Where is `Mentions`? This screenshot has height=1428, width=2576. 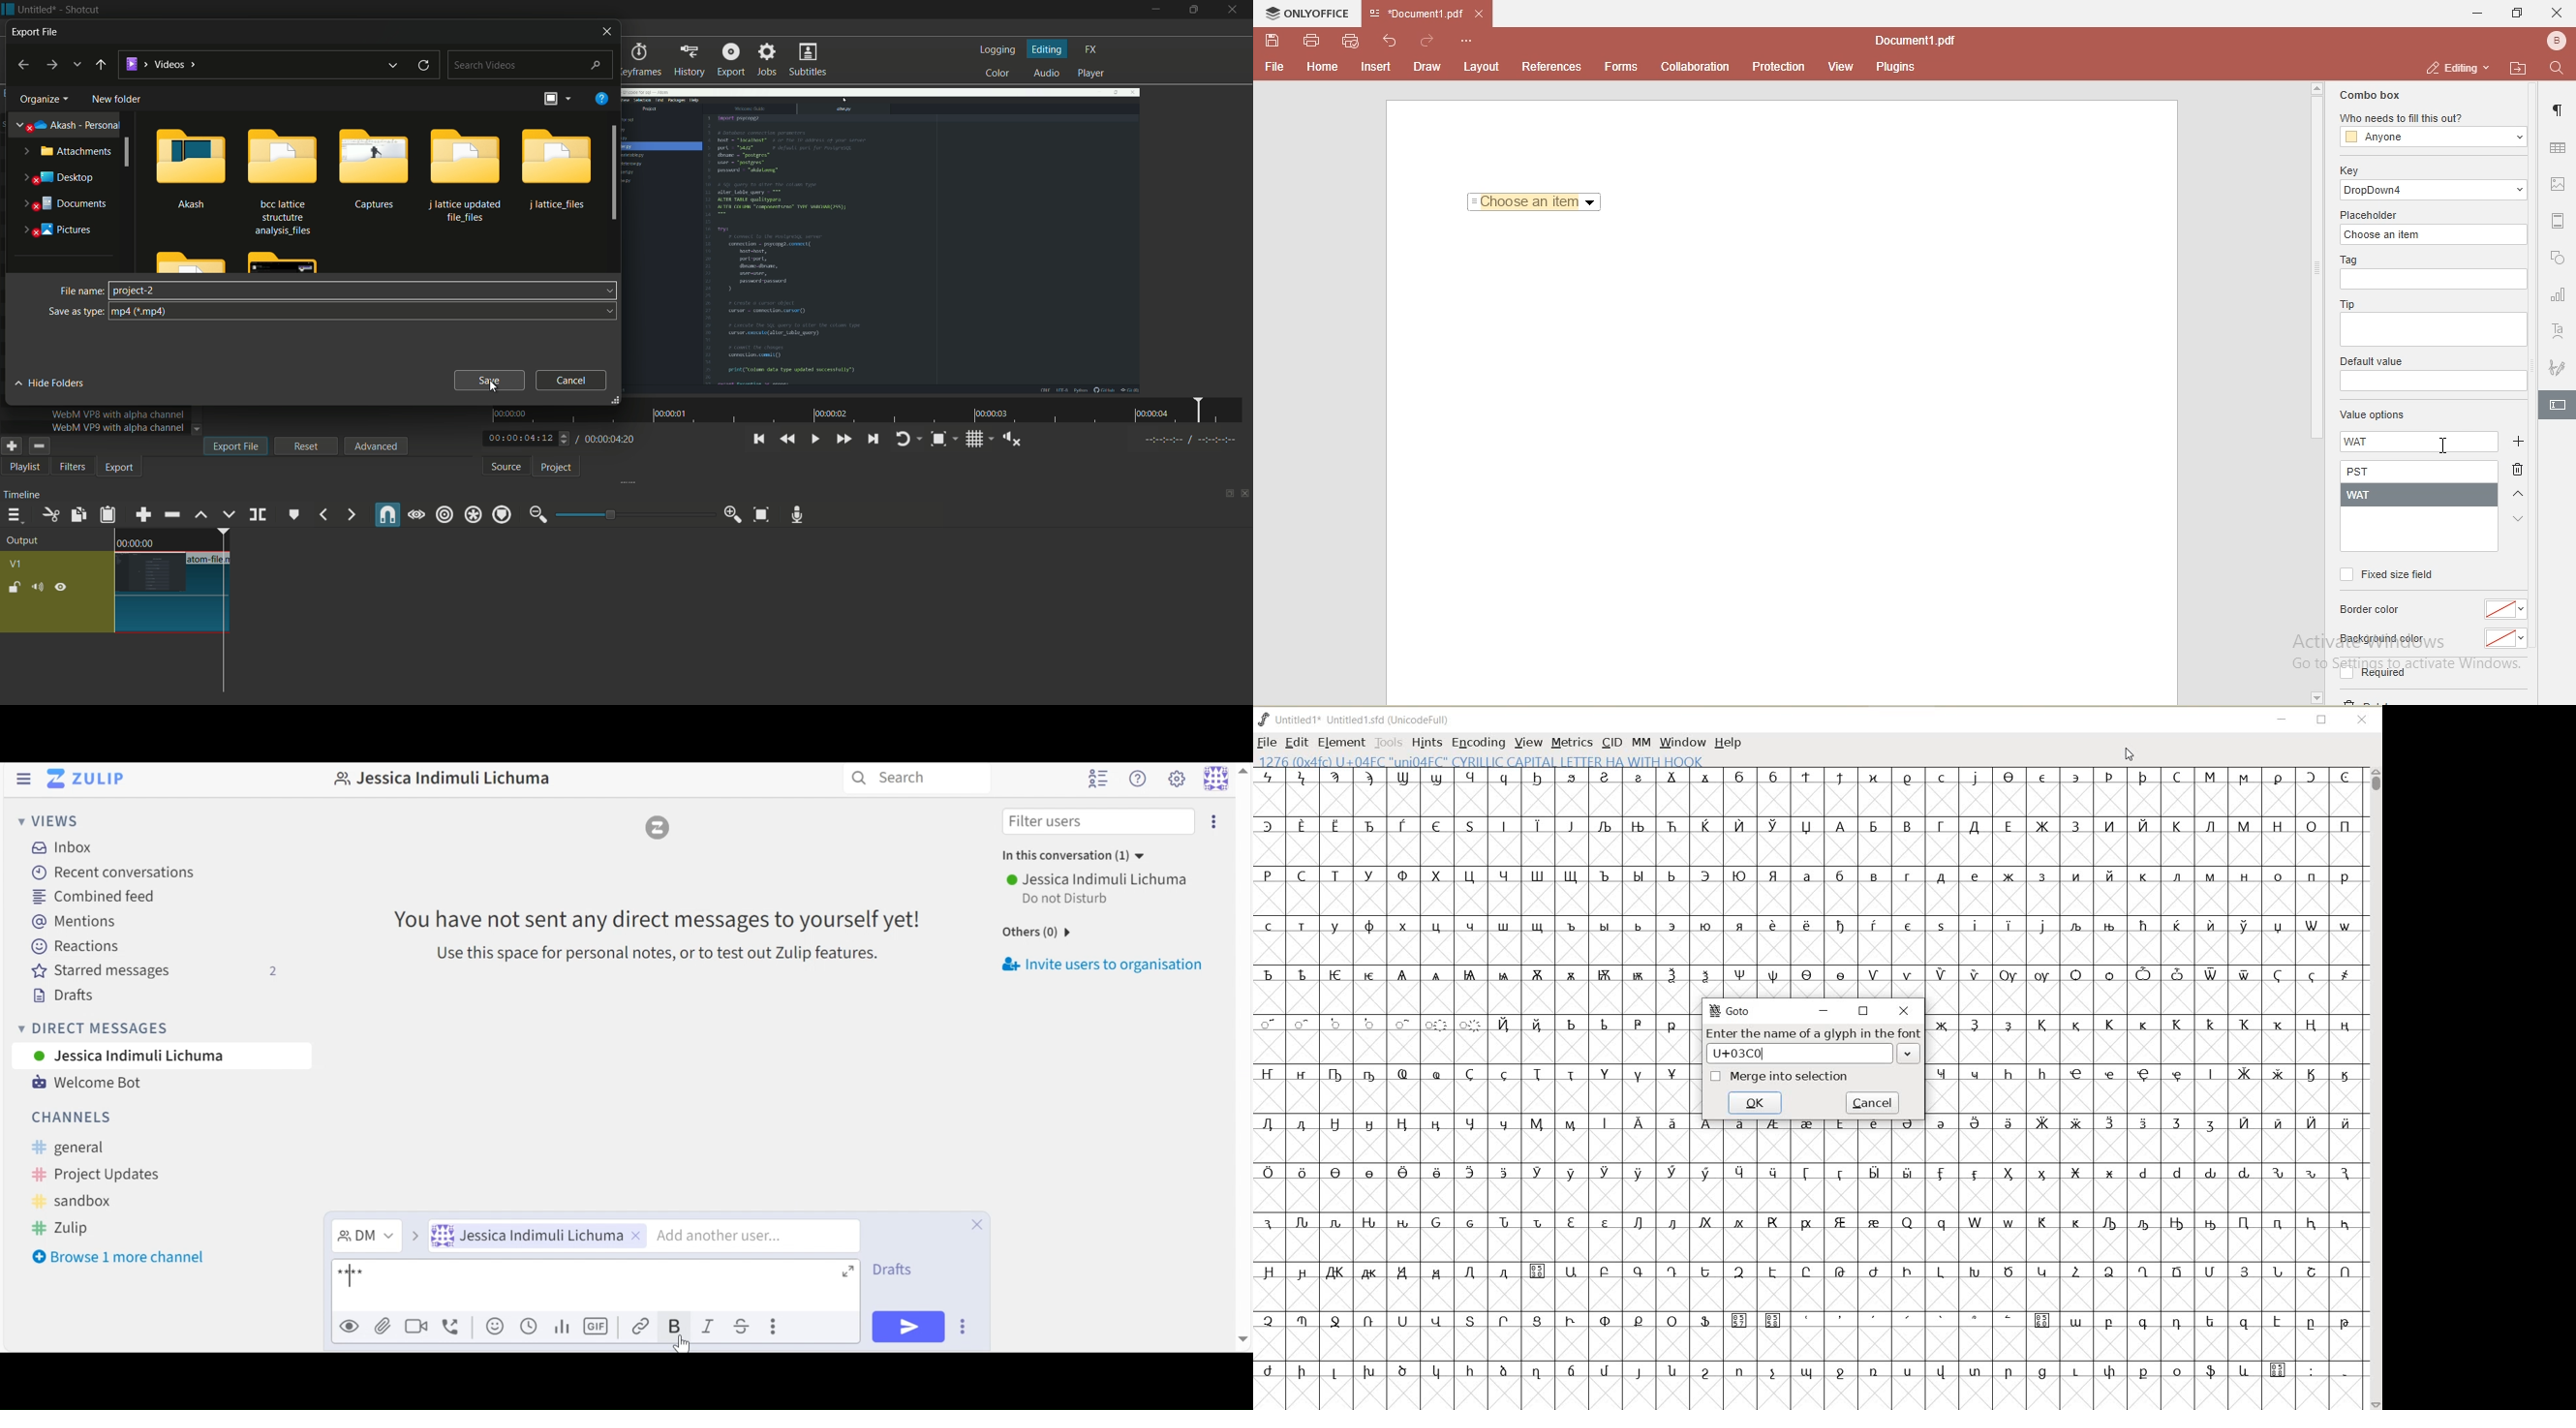 Mentions is located at coordinates (74, 922).